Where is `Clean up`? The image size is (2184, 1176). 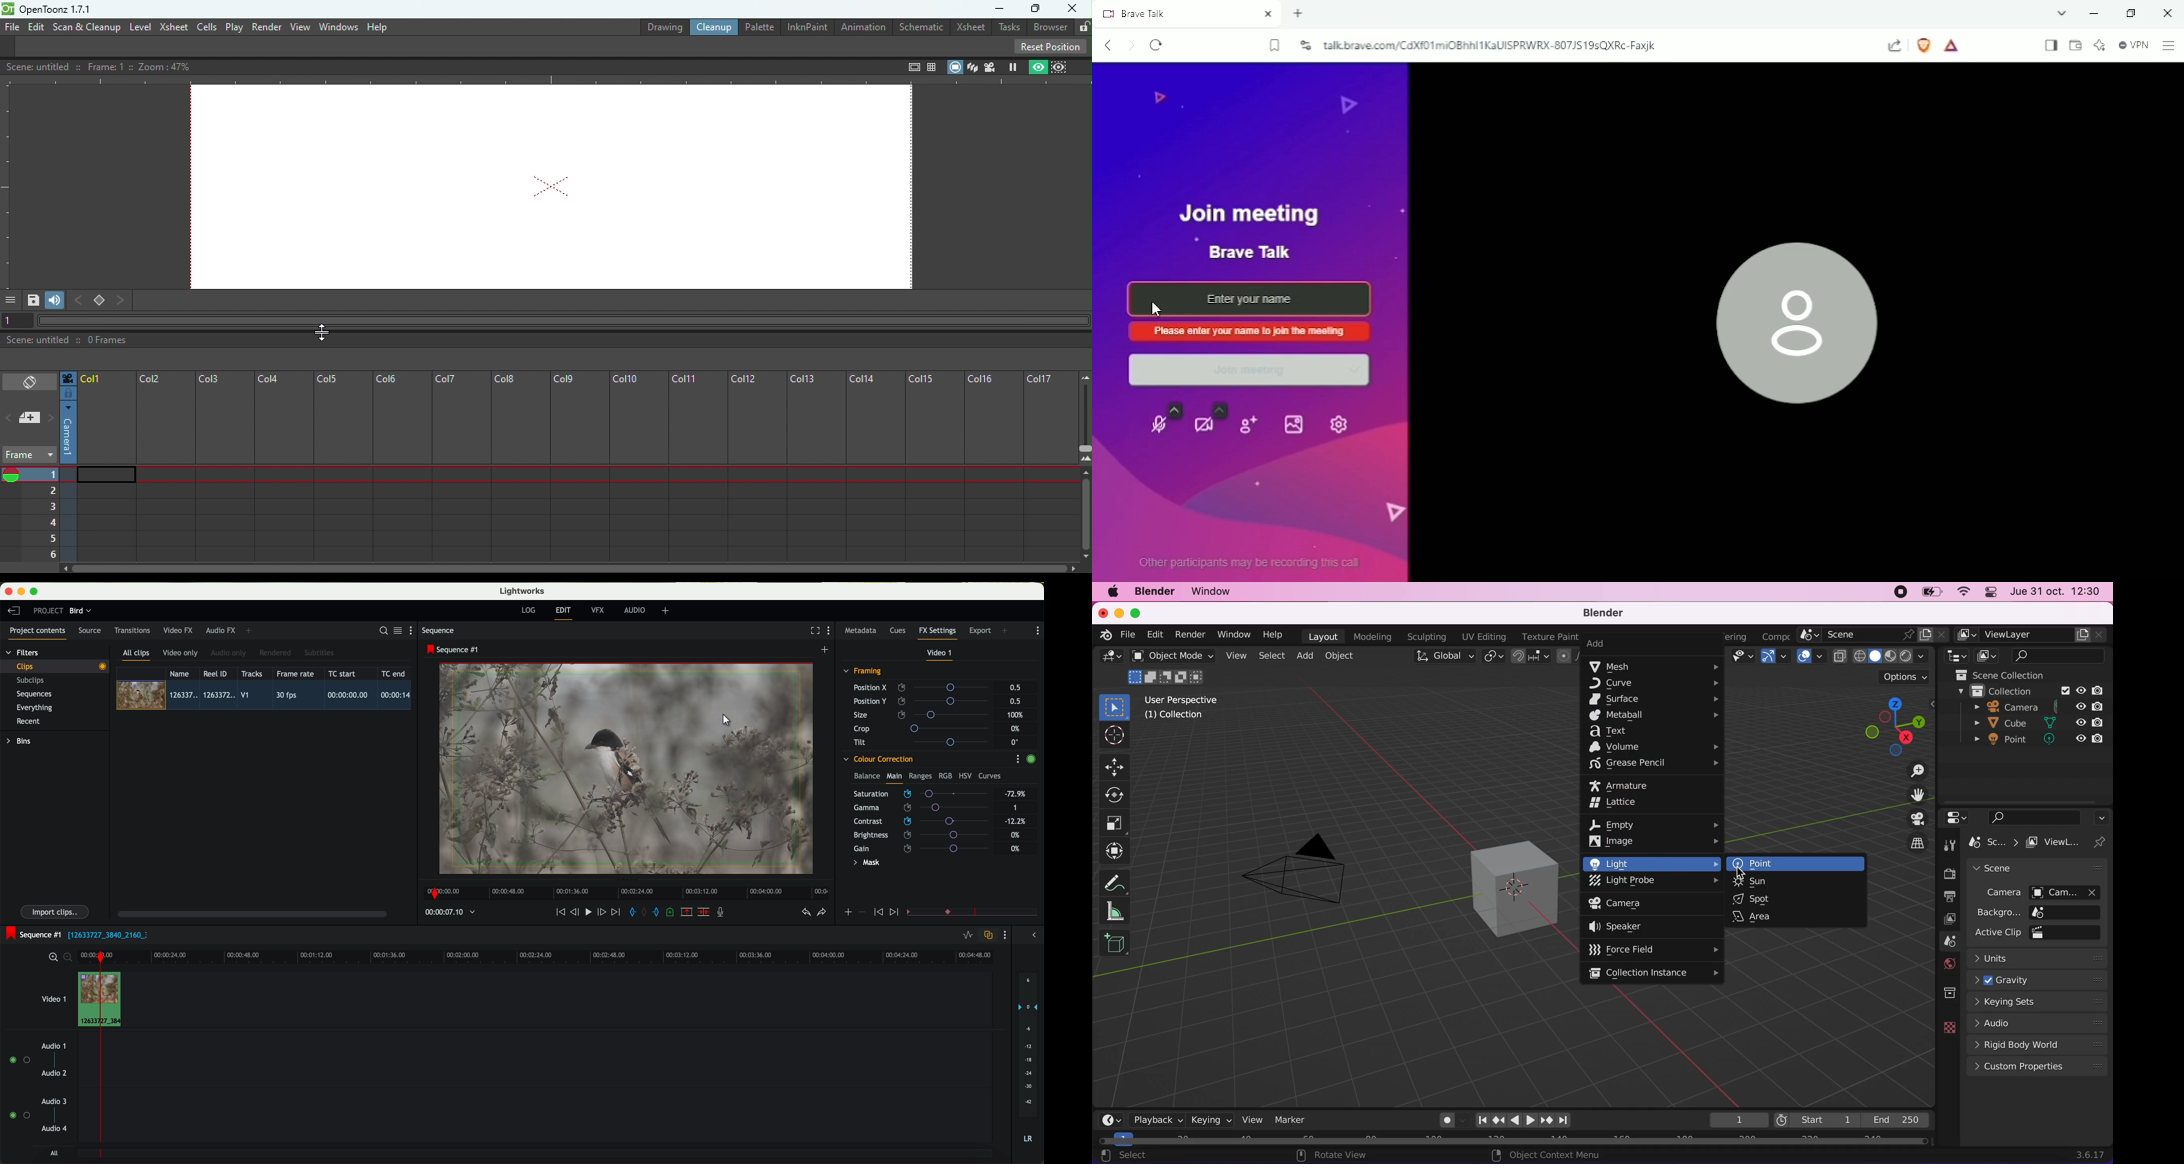
Clean up is located at coordinates (711, 27).